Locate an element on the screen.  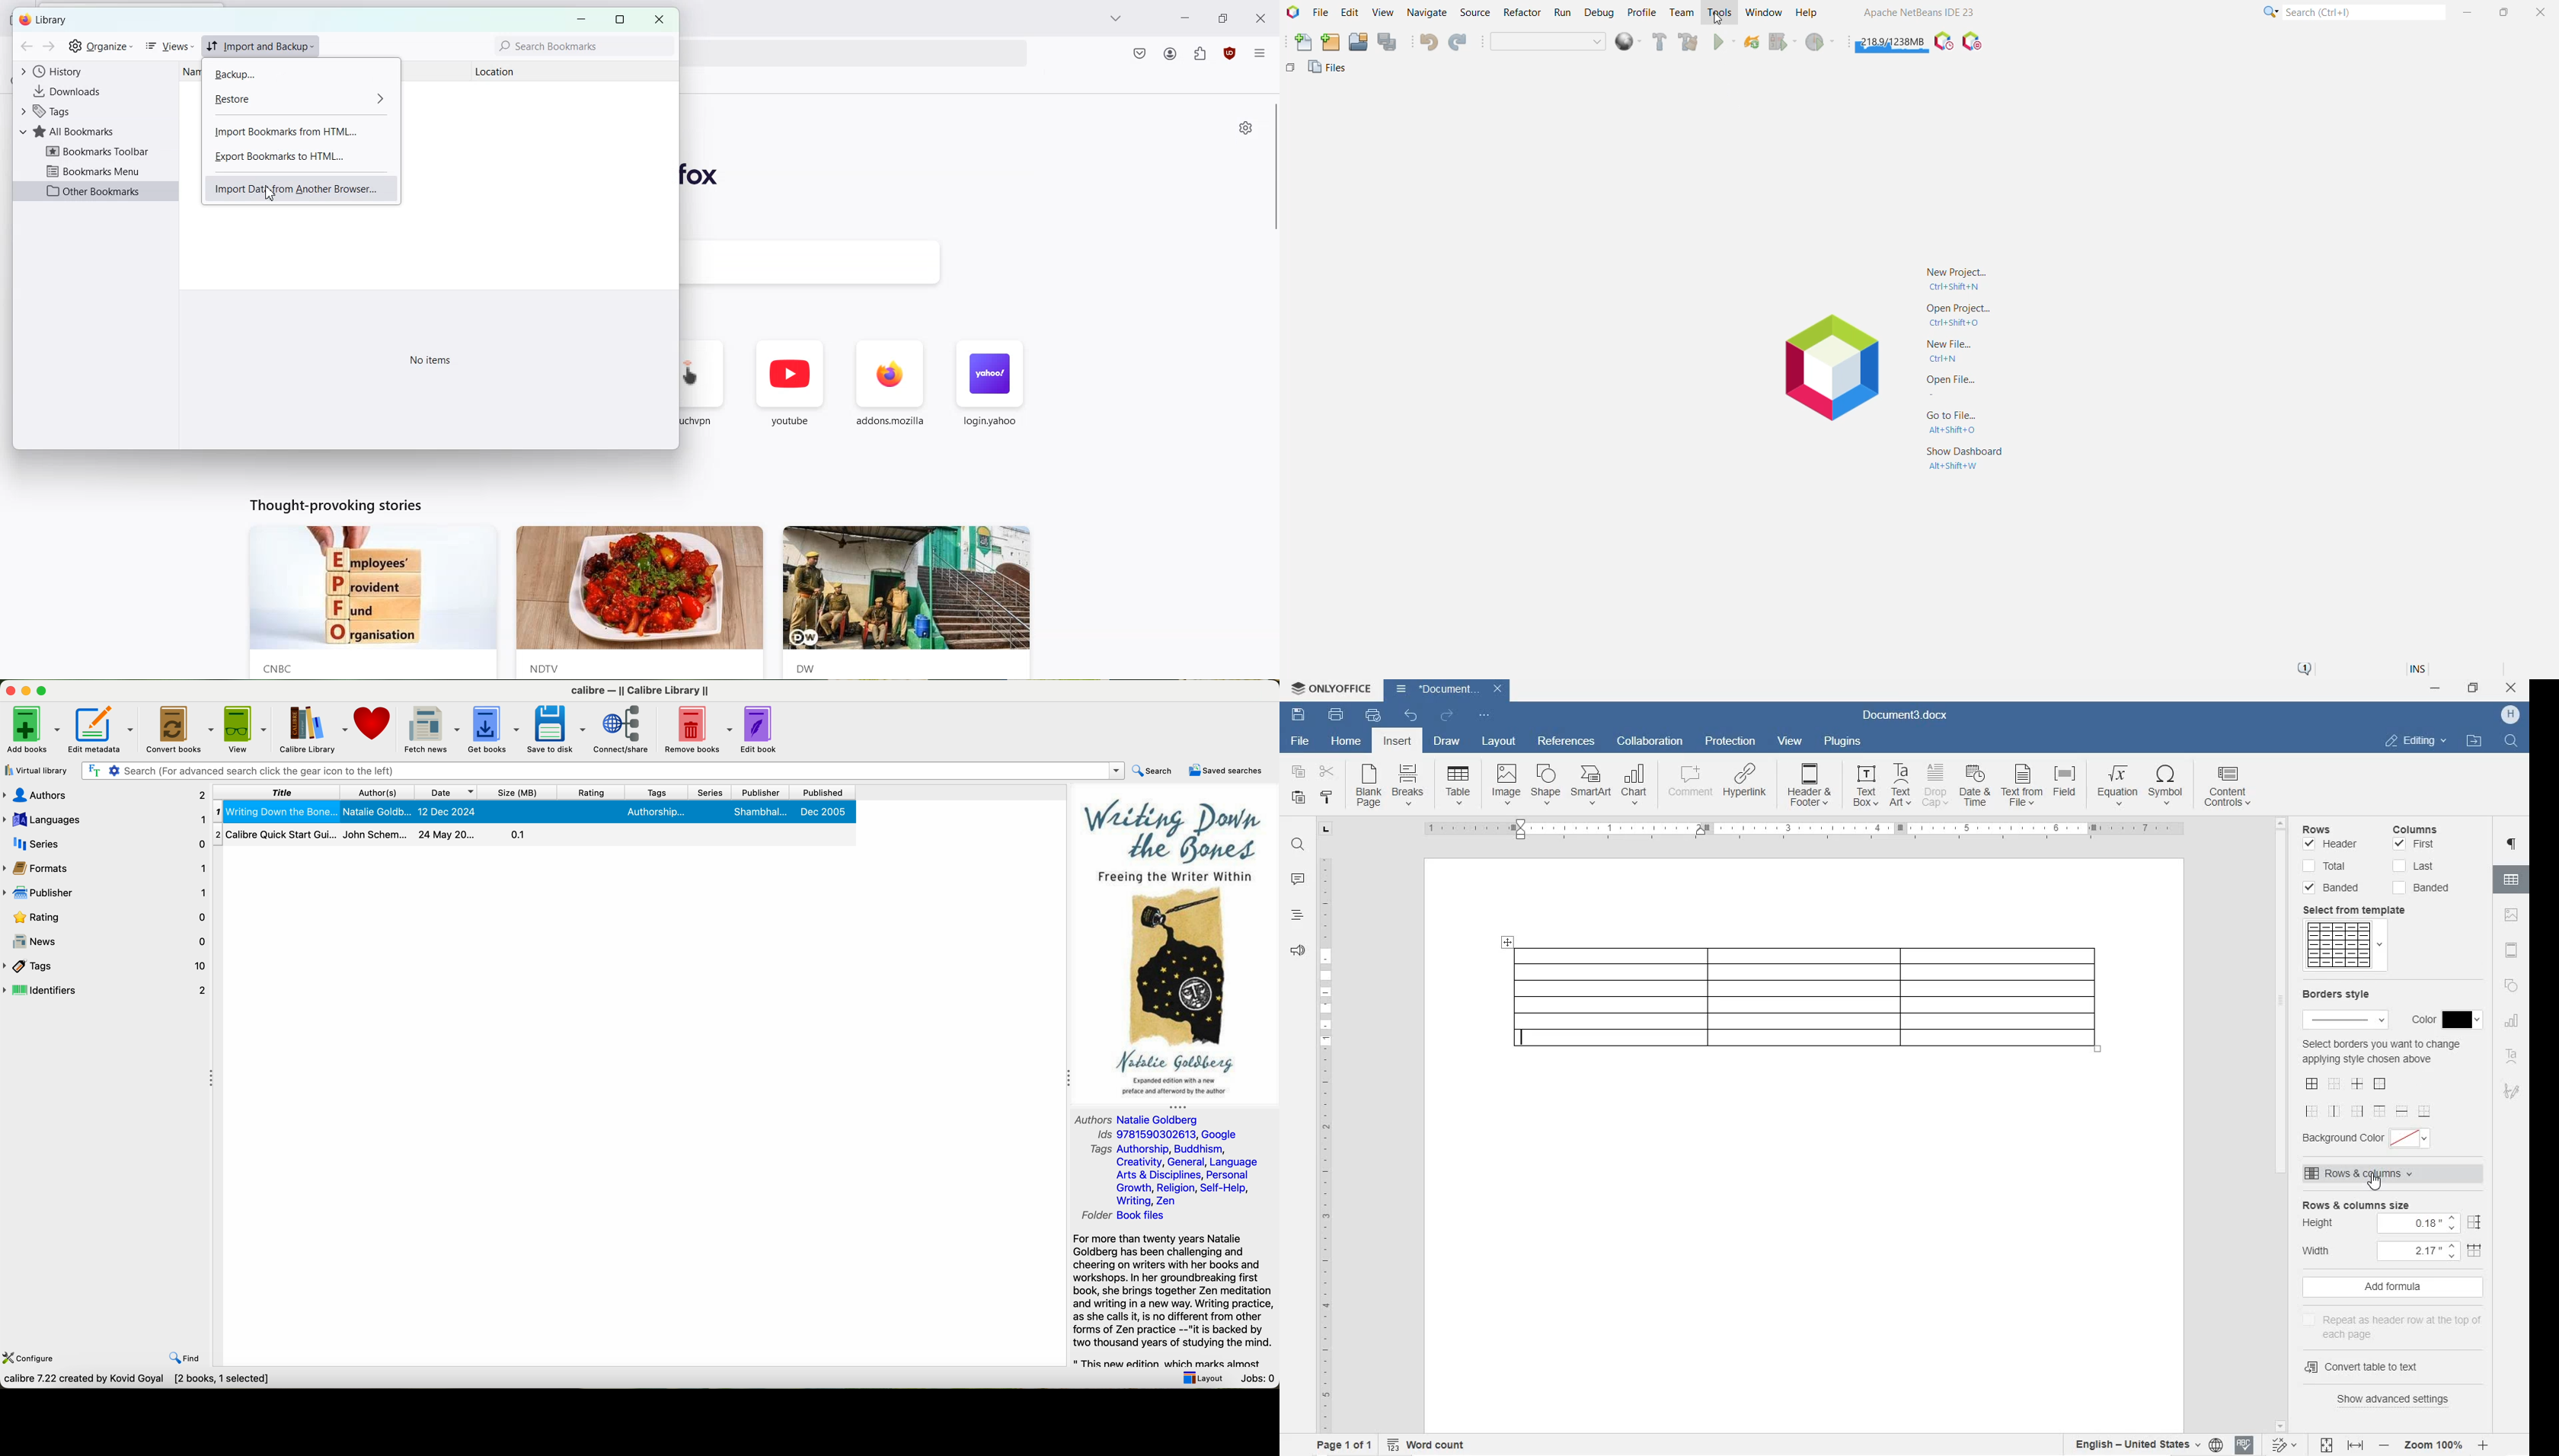
cover book preview is located at coordinates (1176, 944).